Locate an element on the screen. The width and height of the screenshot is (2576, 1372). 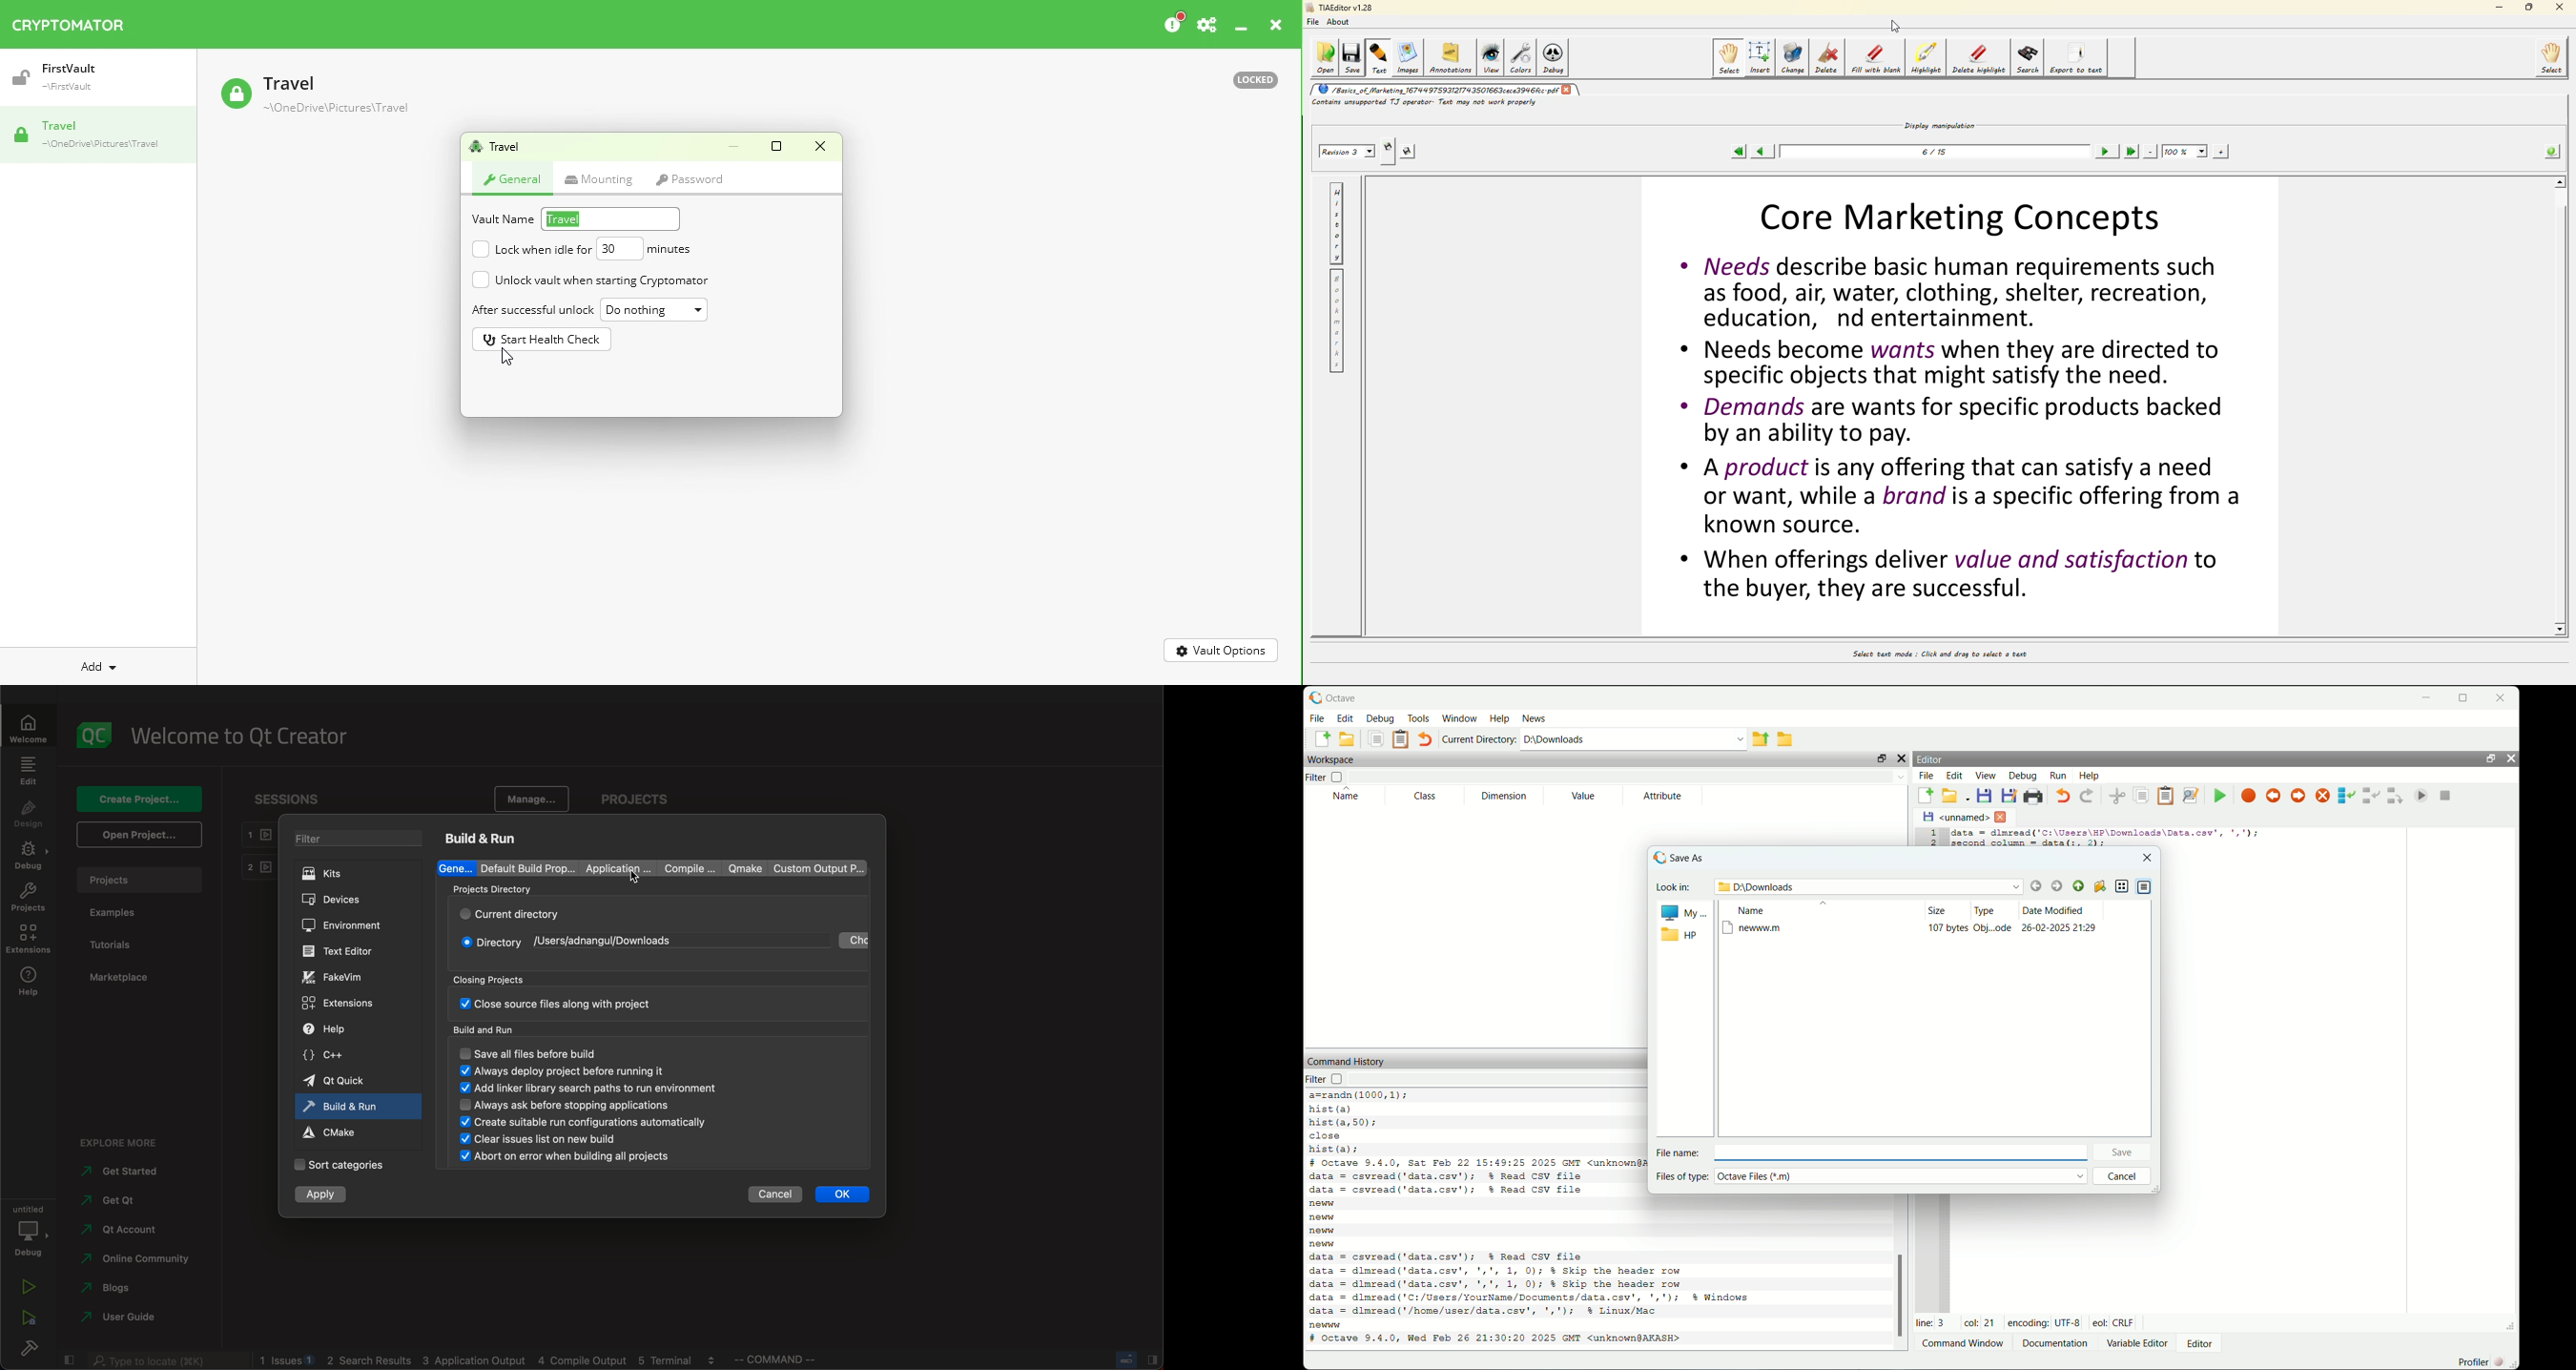
about is located at coordinates (1341, 23).